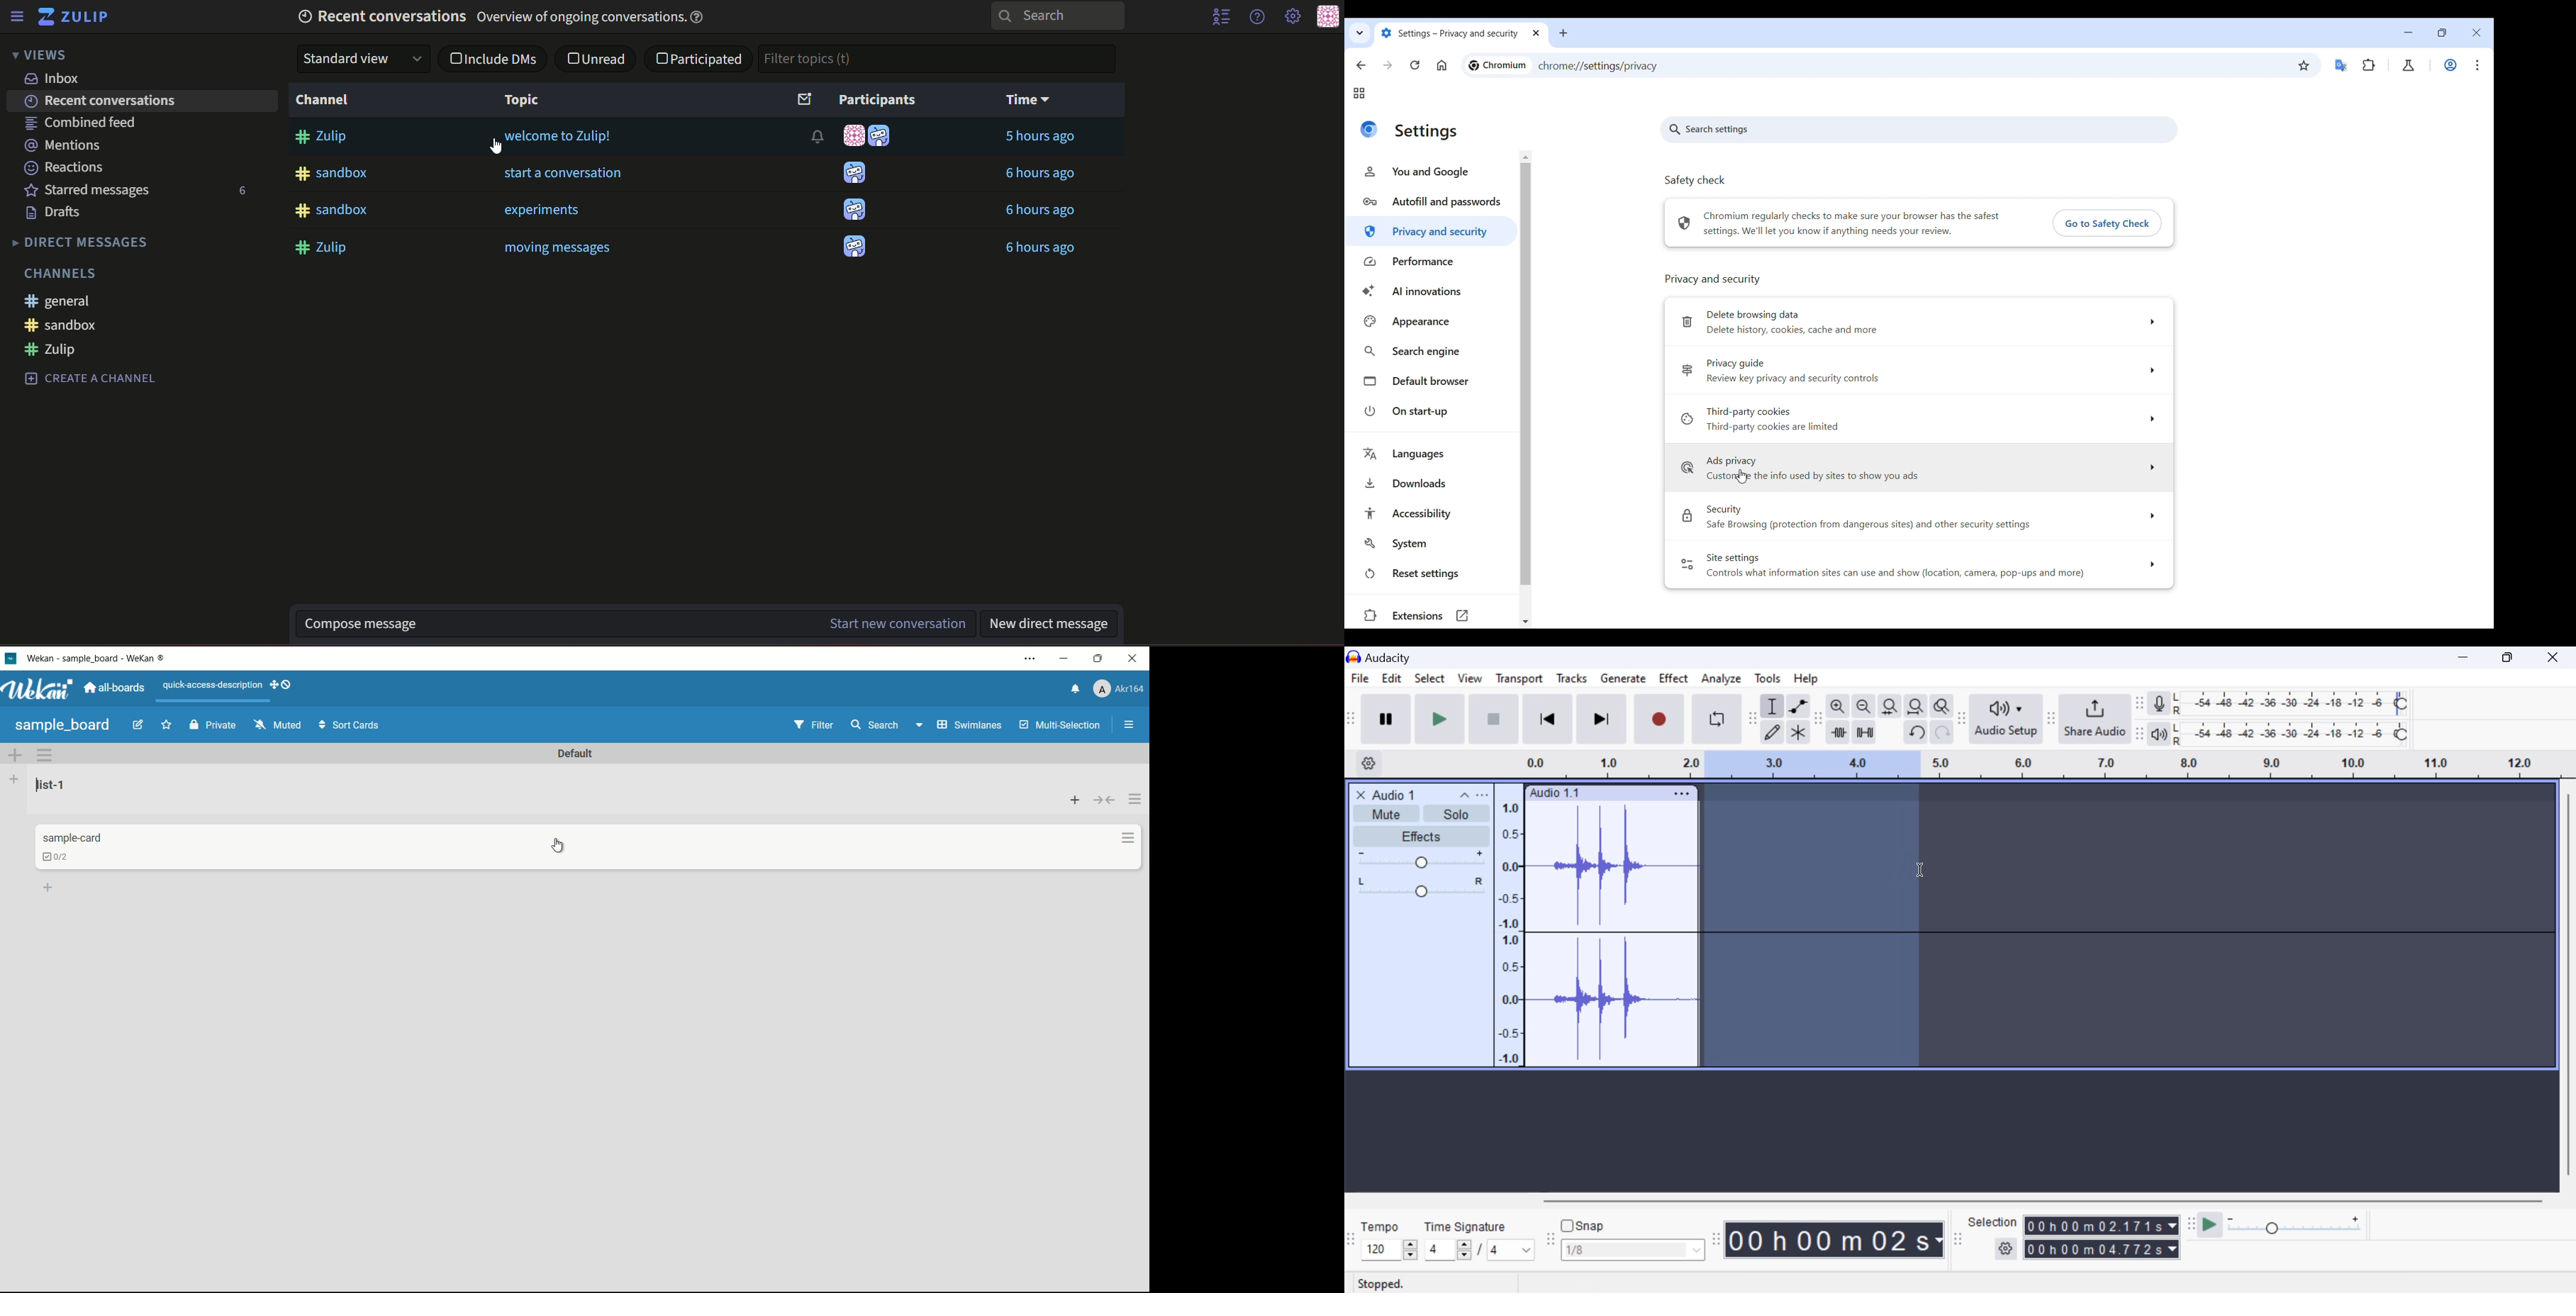  What do you see at coordinates (2005, 718) in the screenshot?
I see `Audio Setup` at bounding box center [2005, 718].